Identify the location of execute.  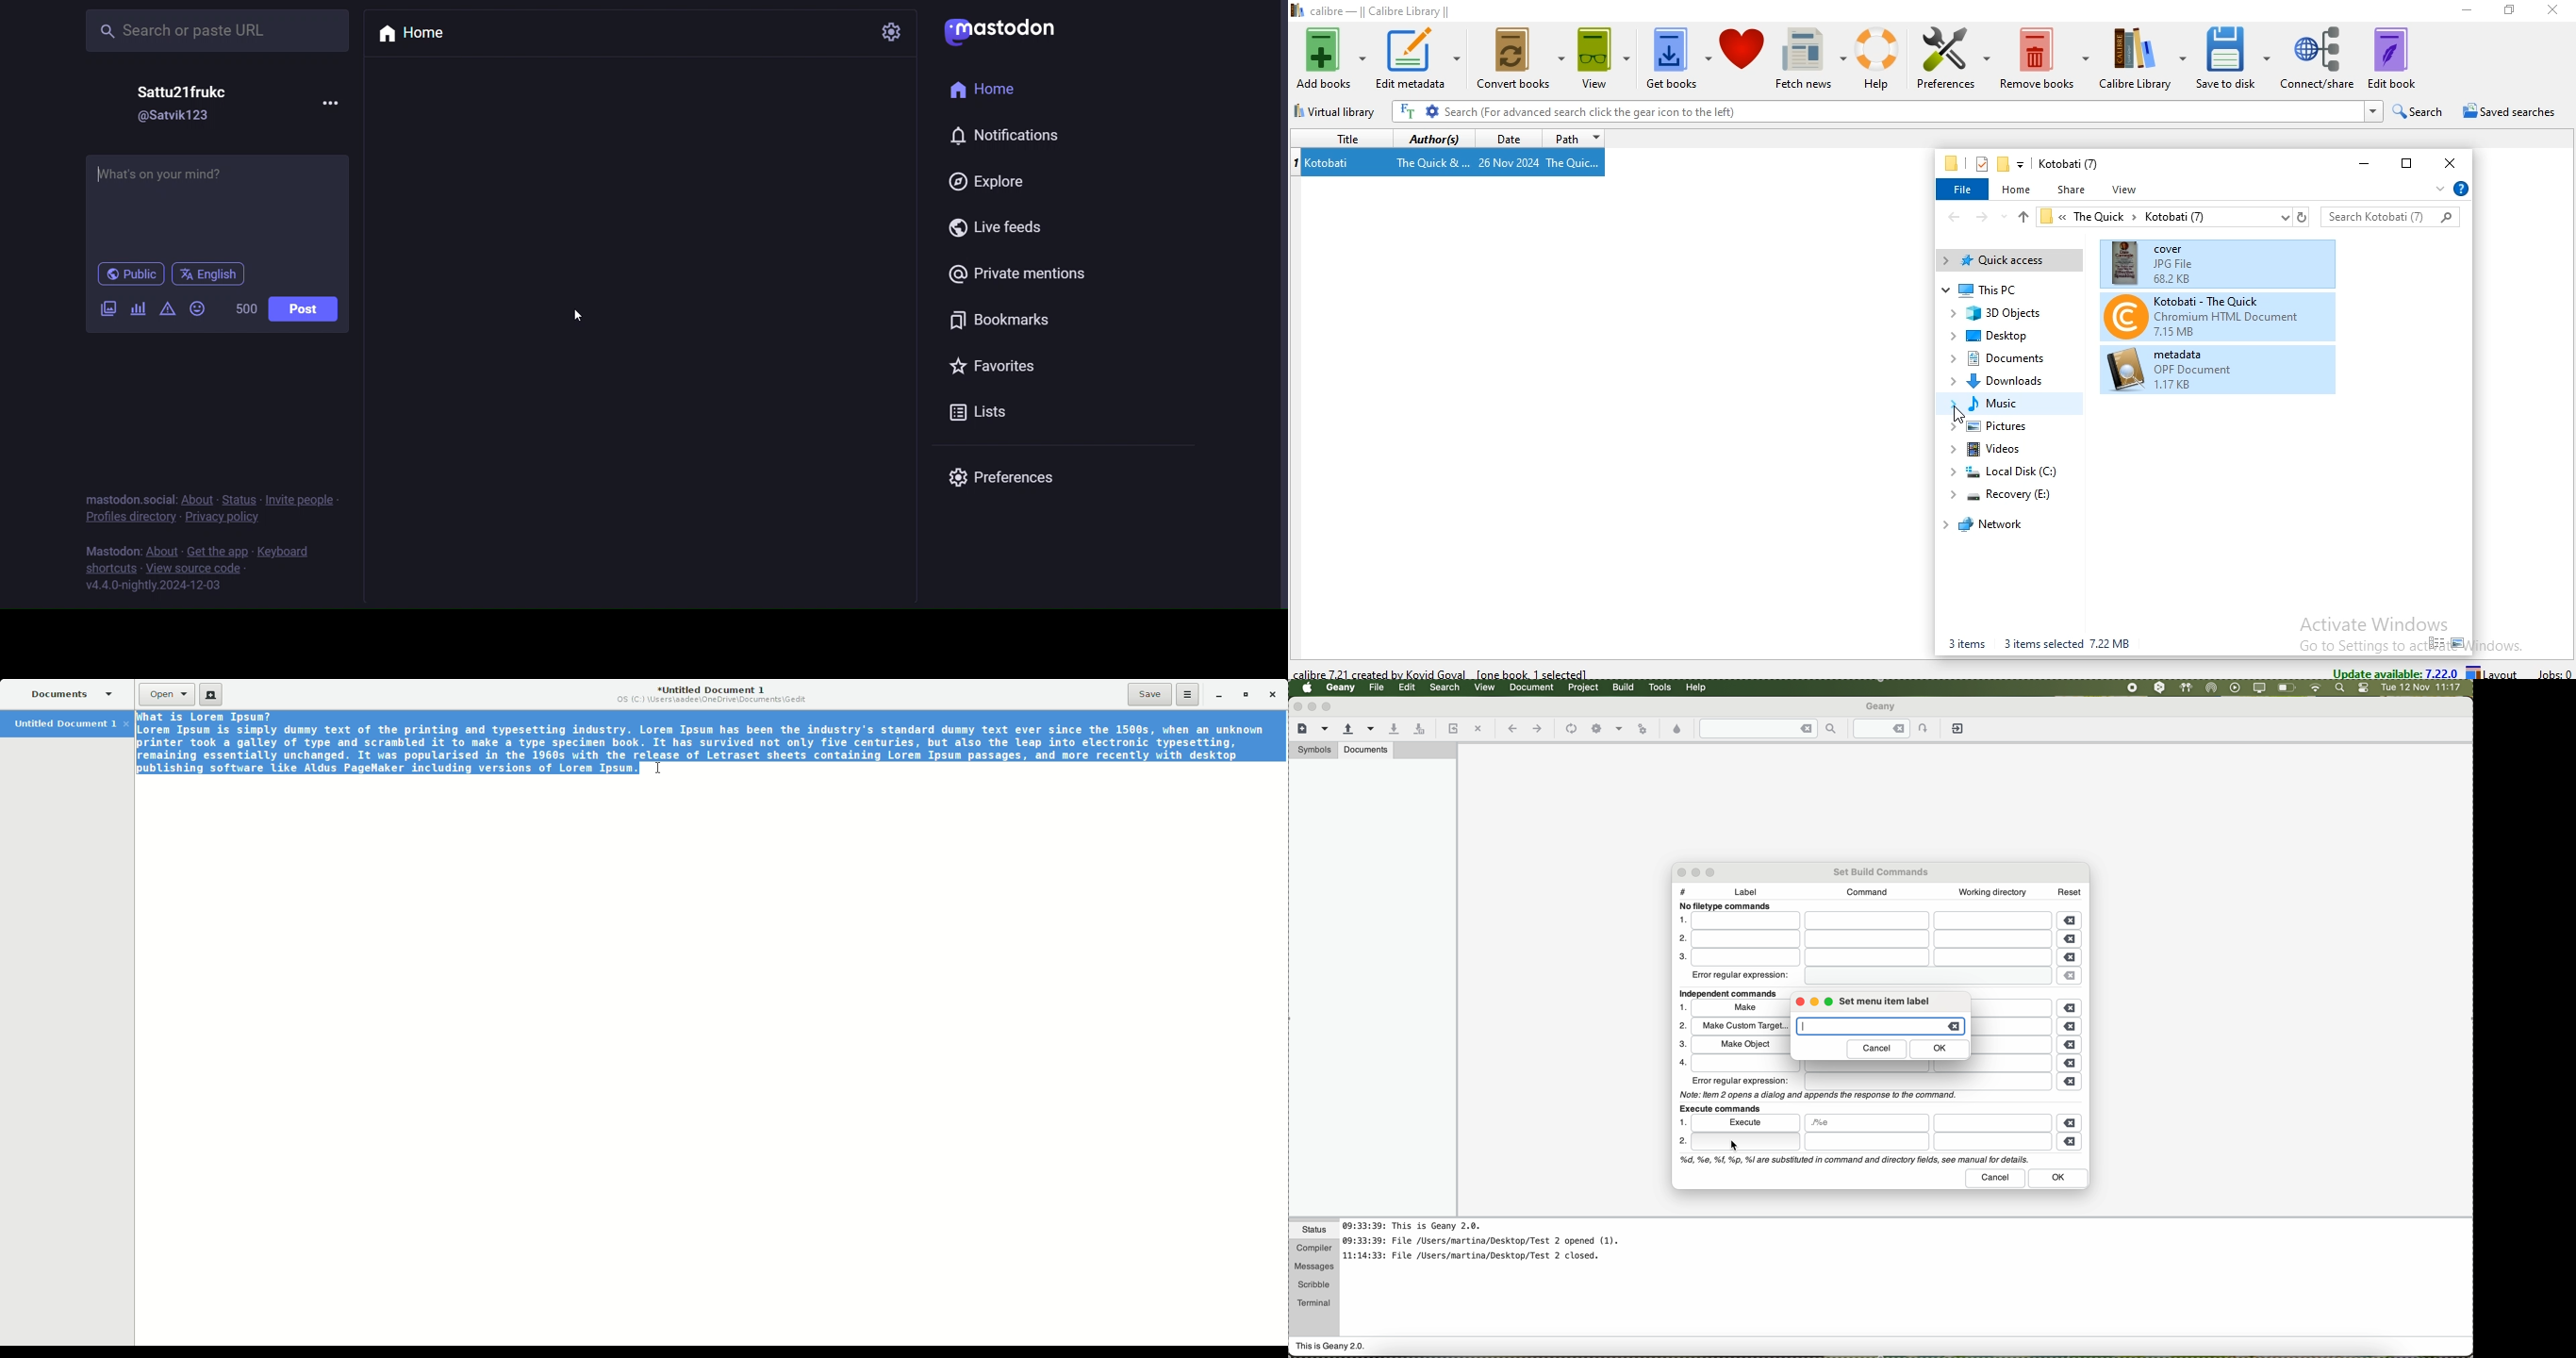
(1747, 1122).